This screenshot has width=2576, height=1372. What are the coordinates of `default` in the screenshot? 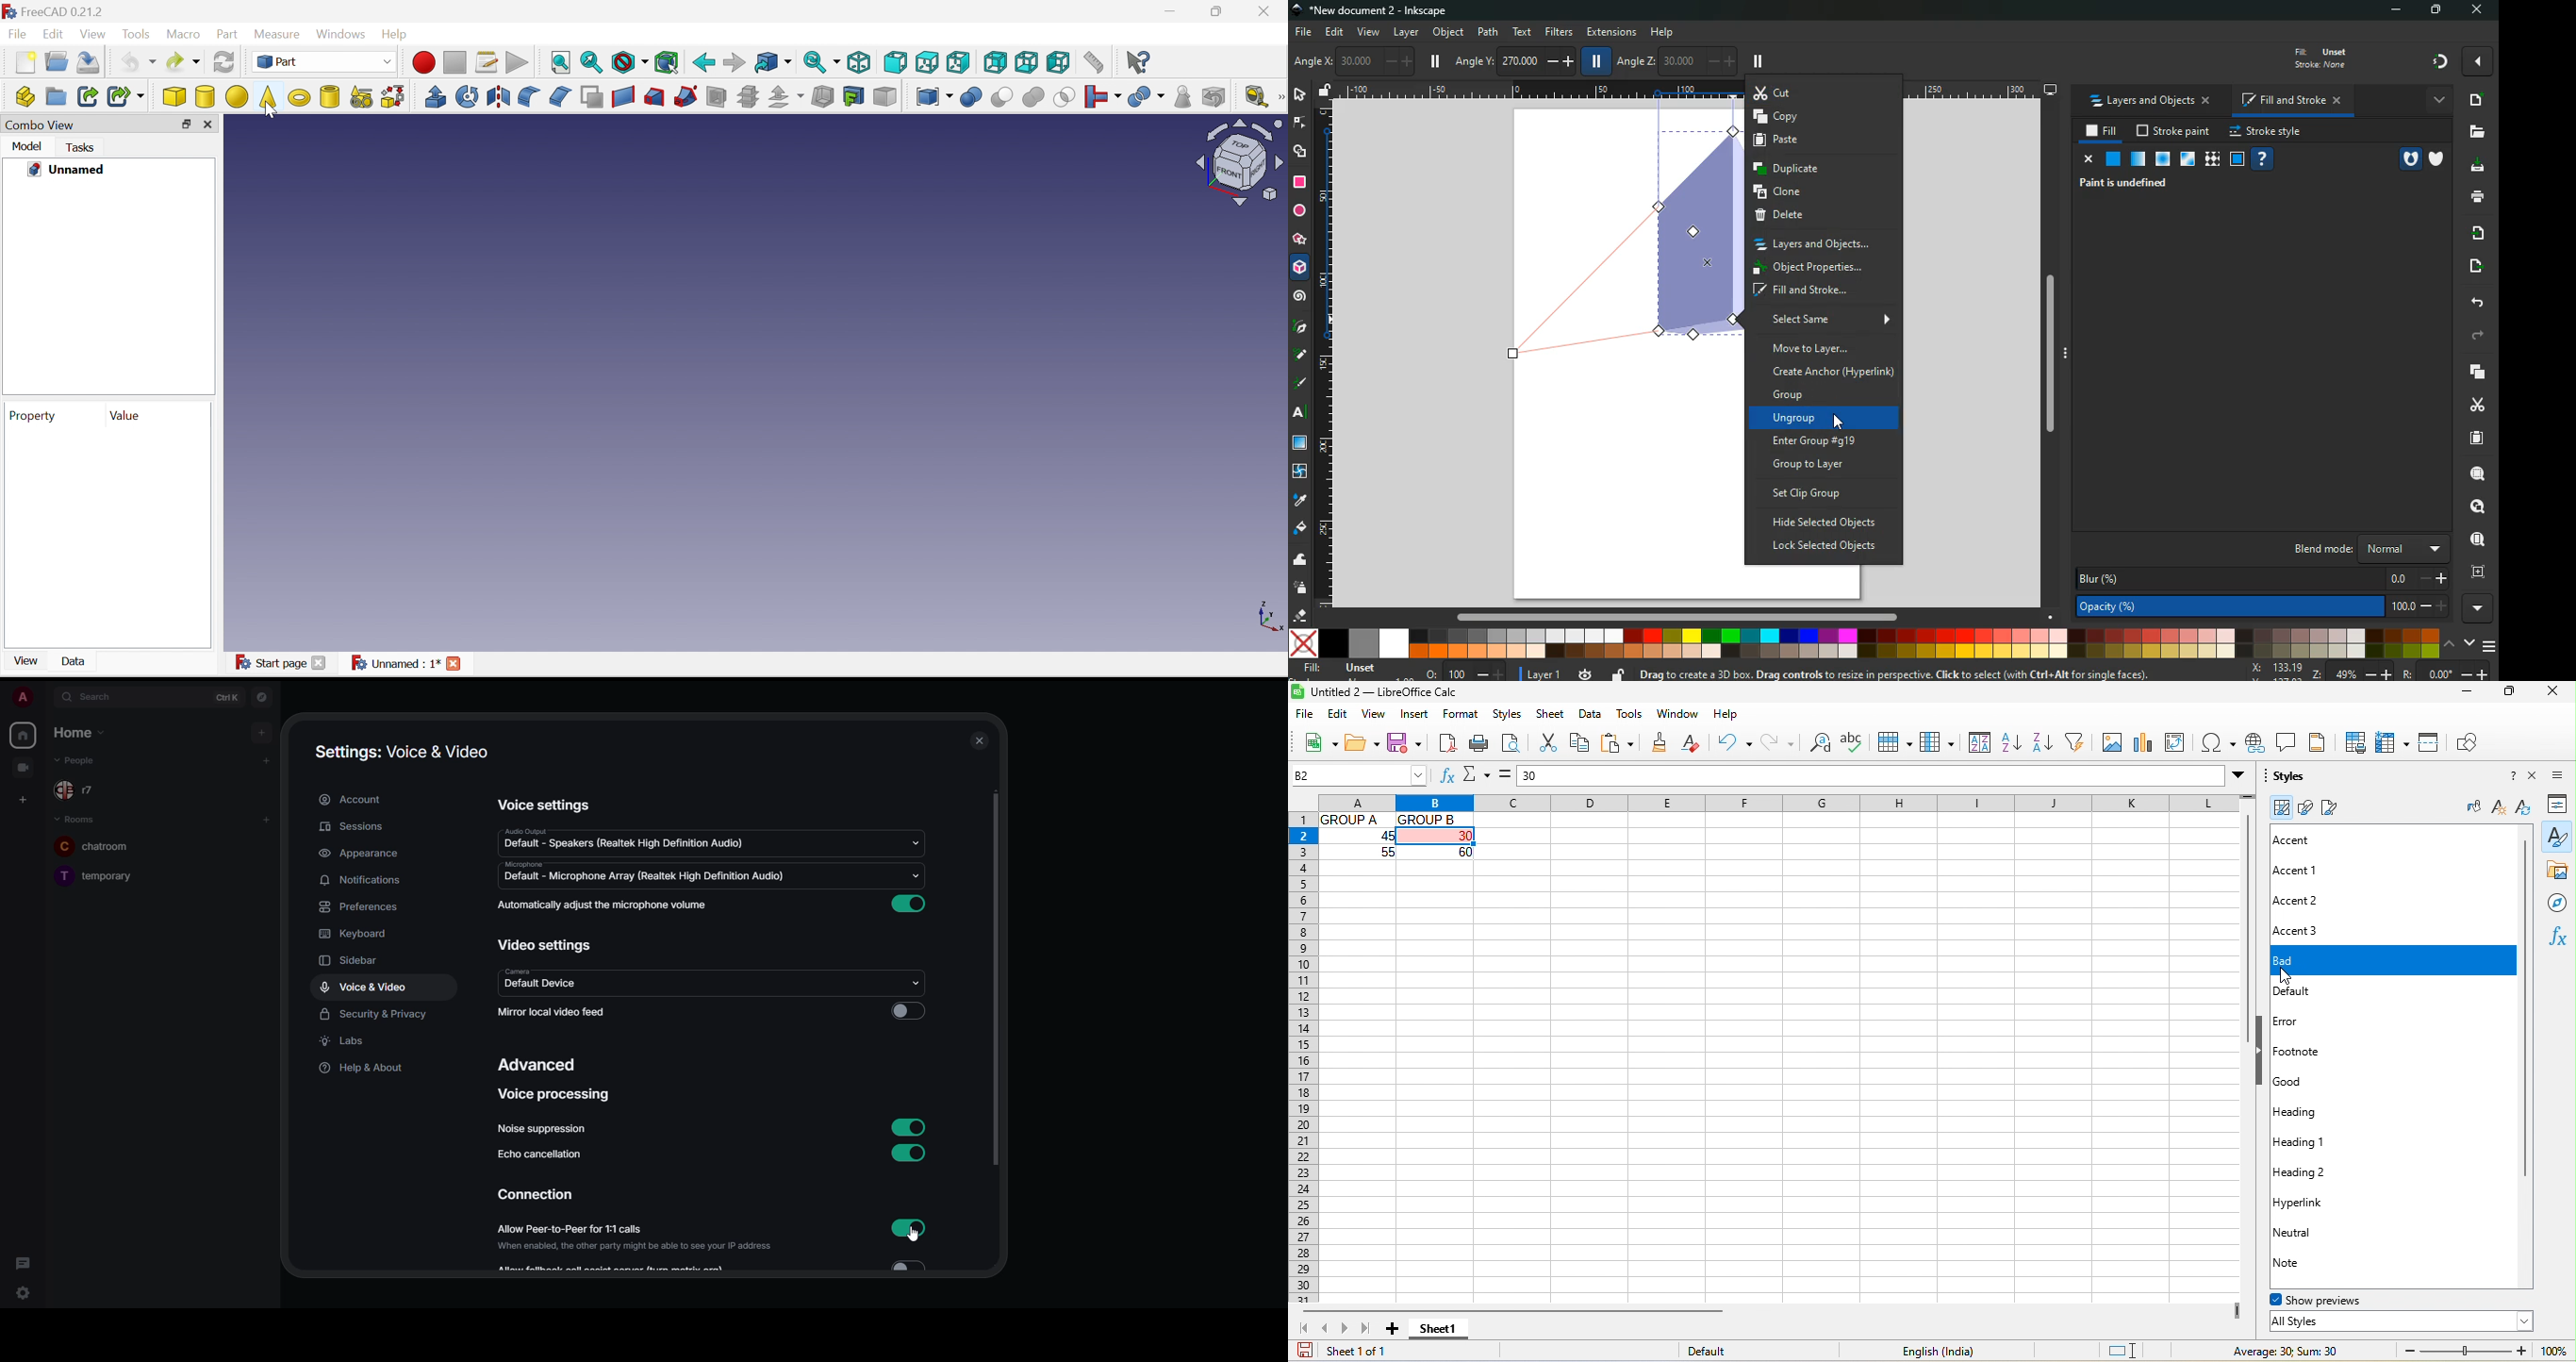 It's located at (2384, 994).